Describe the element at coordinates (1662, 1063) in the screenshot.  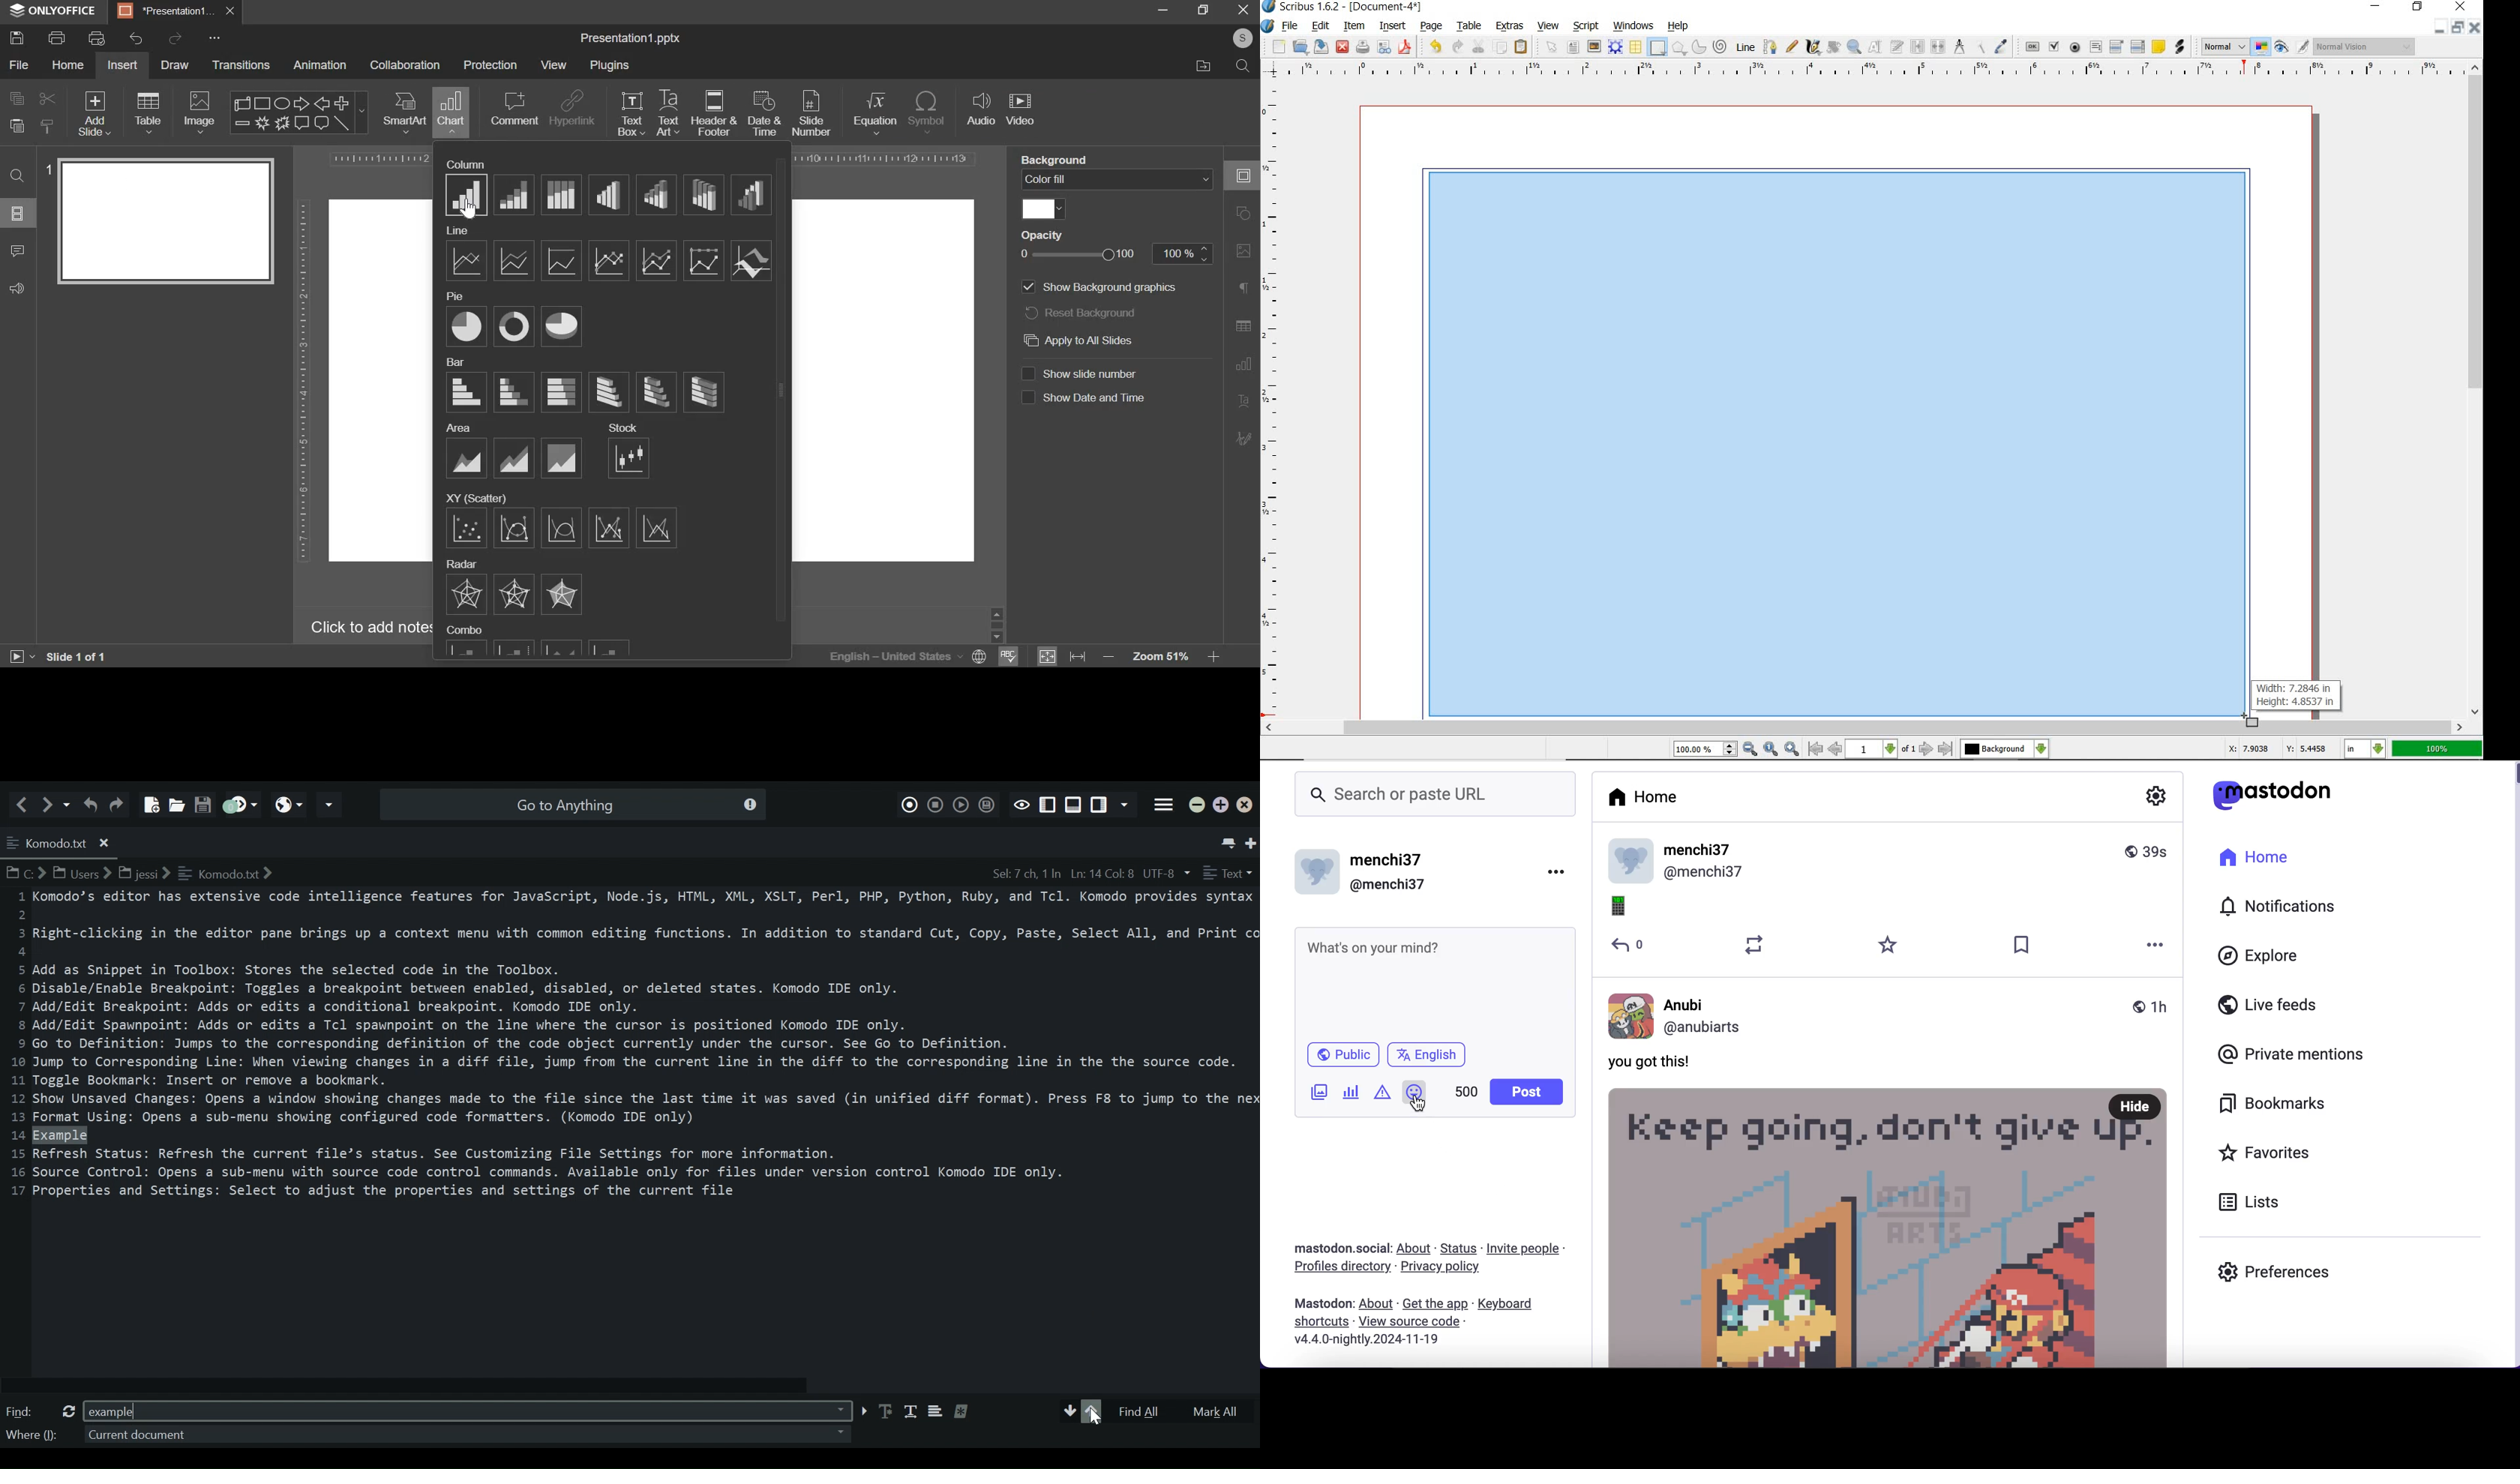
I see `You got this!` at that location.